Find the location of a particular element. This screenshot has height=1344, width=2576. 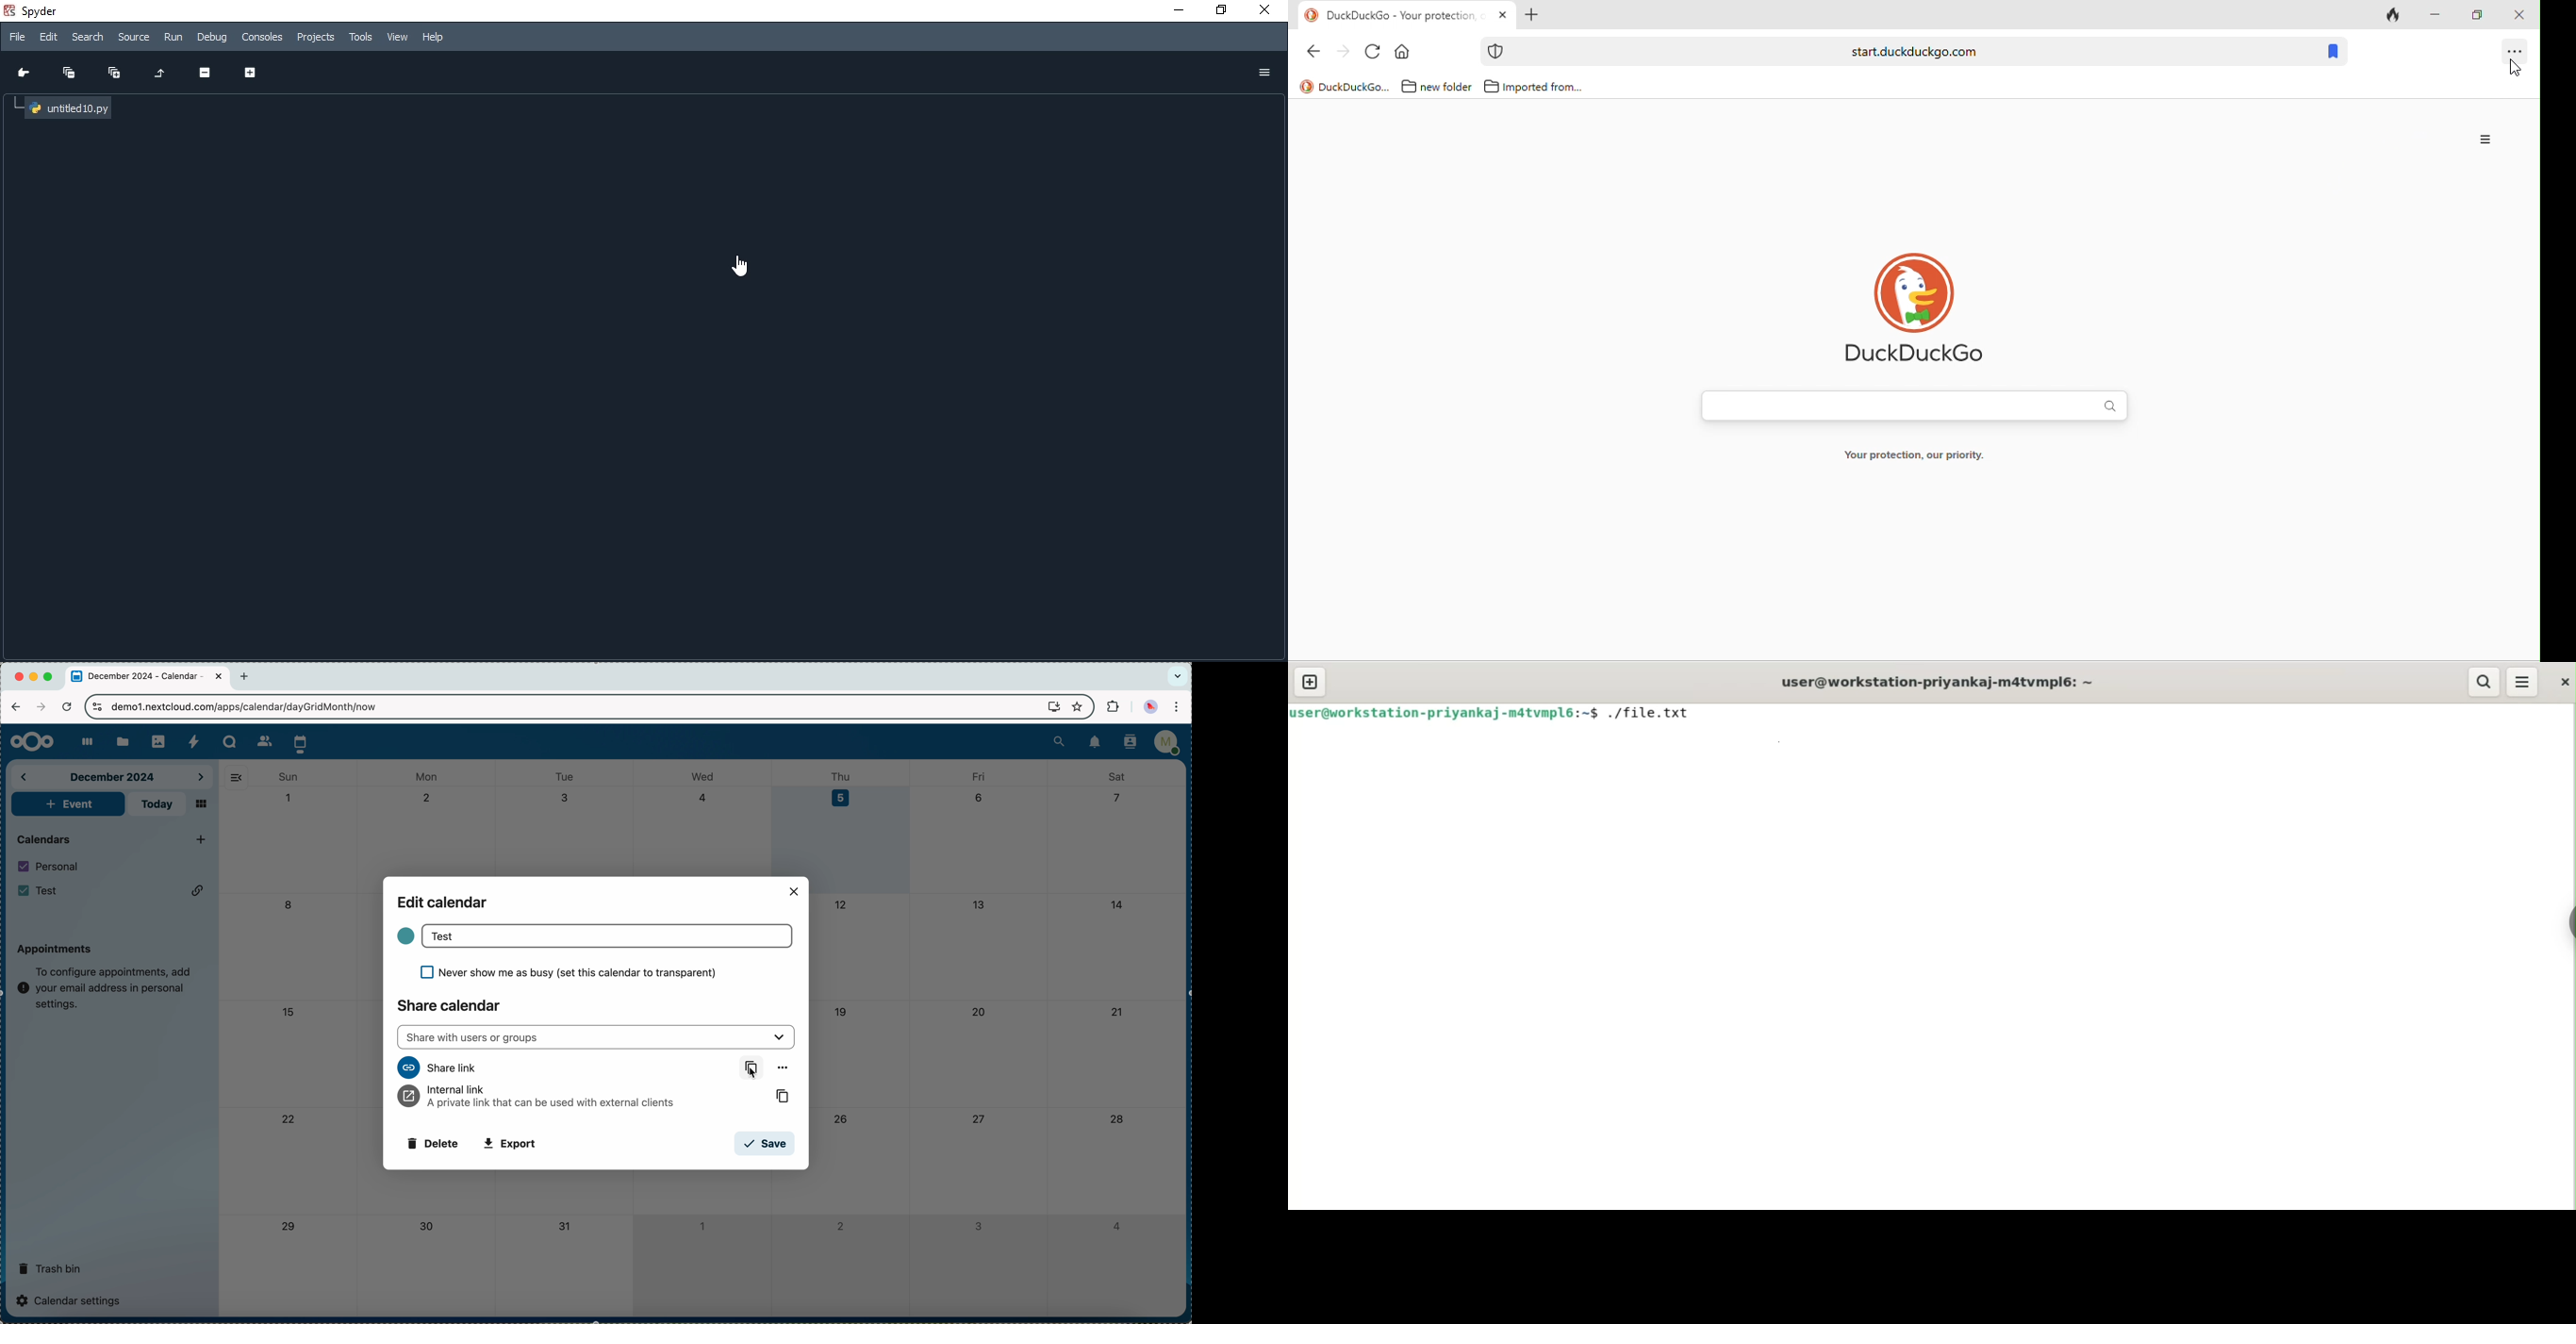

Restore original tree layout is located at coordinates (158, 74).